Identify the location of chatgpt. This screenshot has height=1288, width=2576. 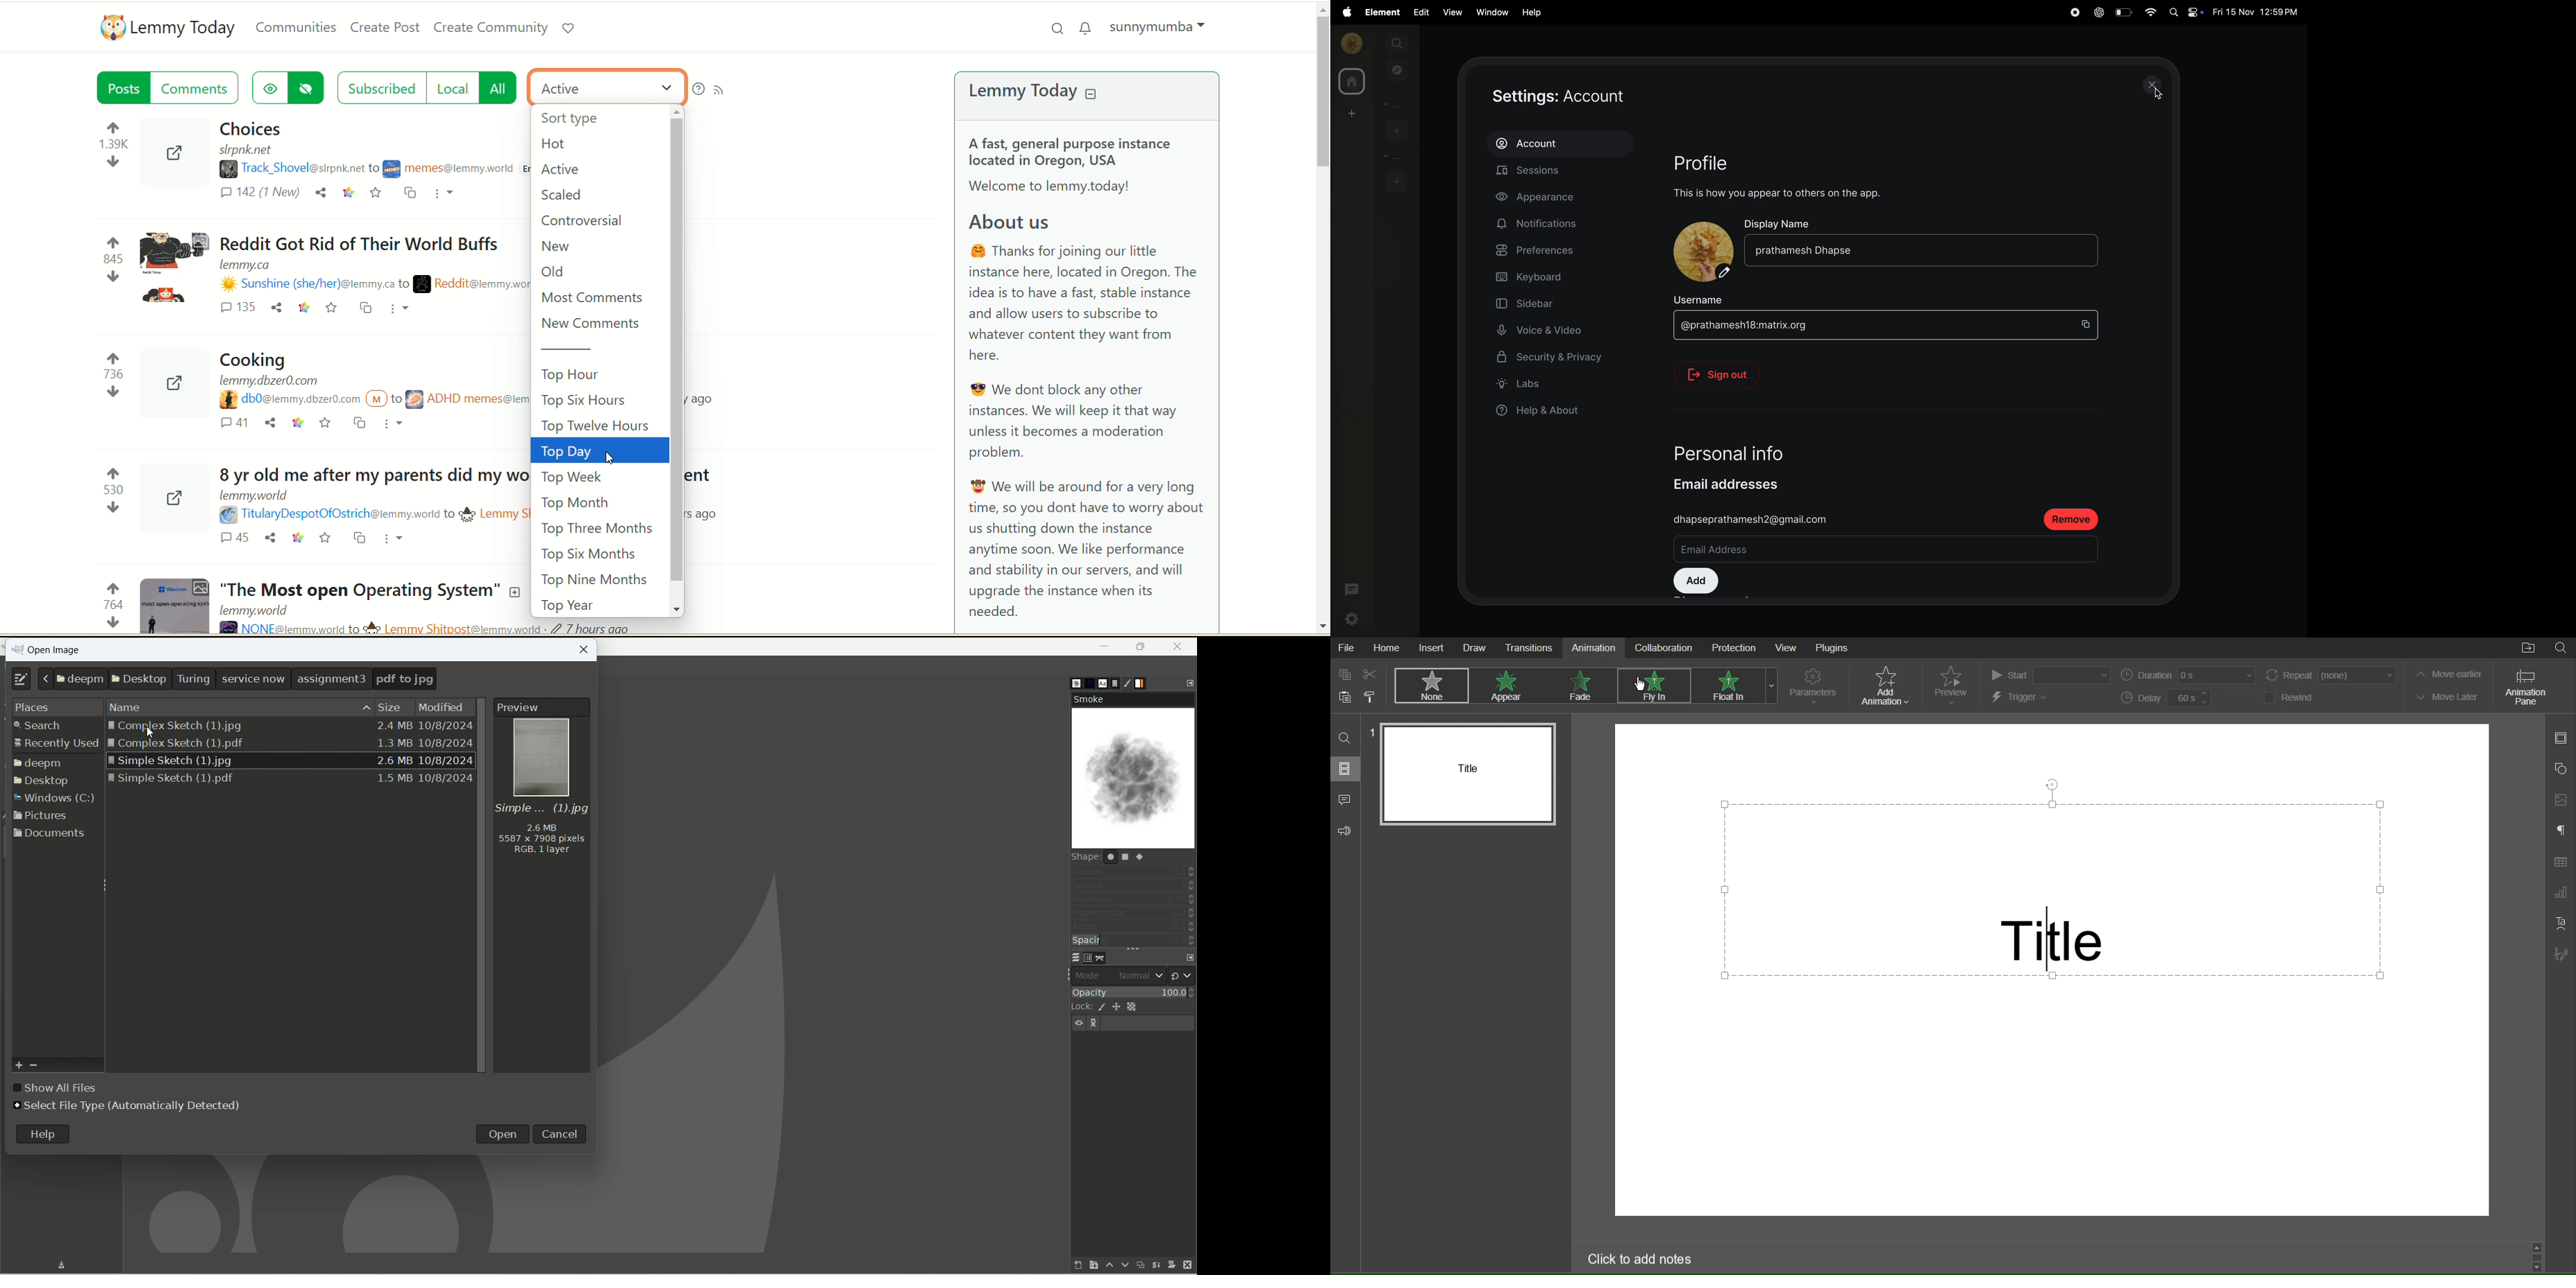
(2098, 13).